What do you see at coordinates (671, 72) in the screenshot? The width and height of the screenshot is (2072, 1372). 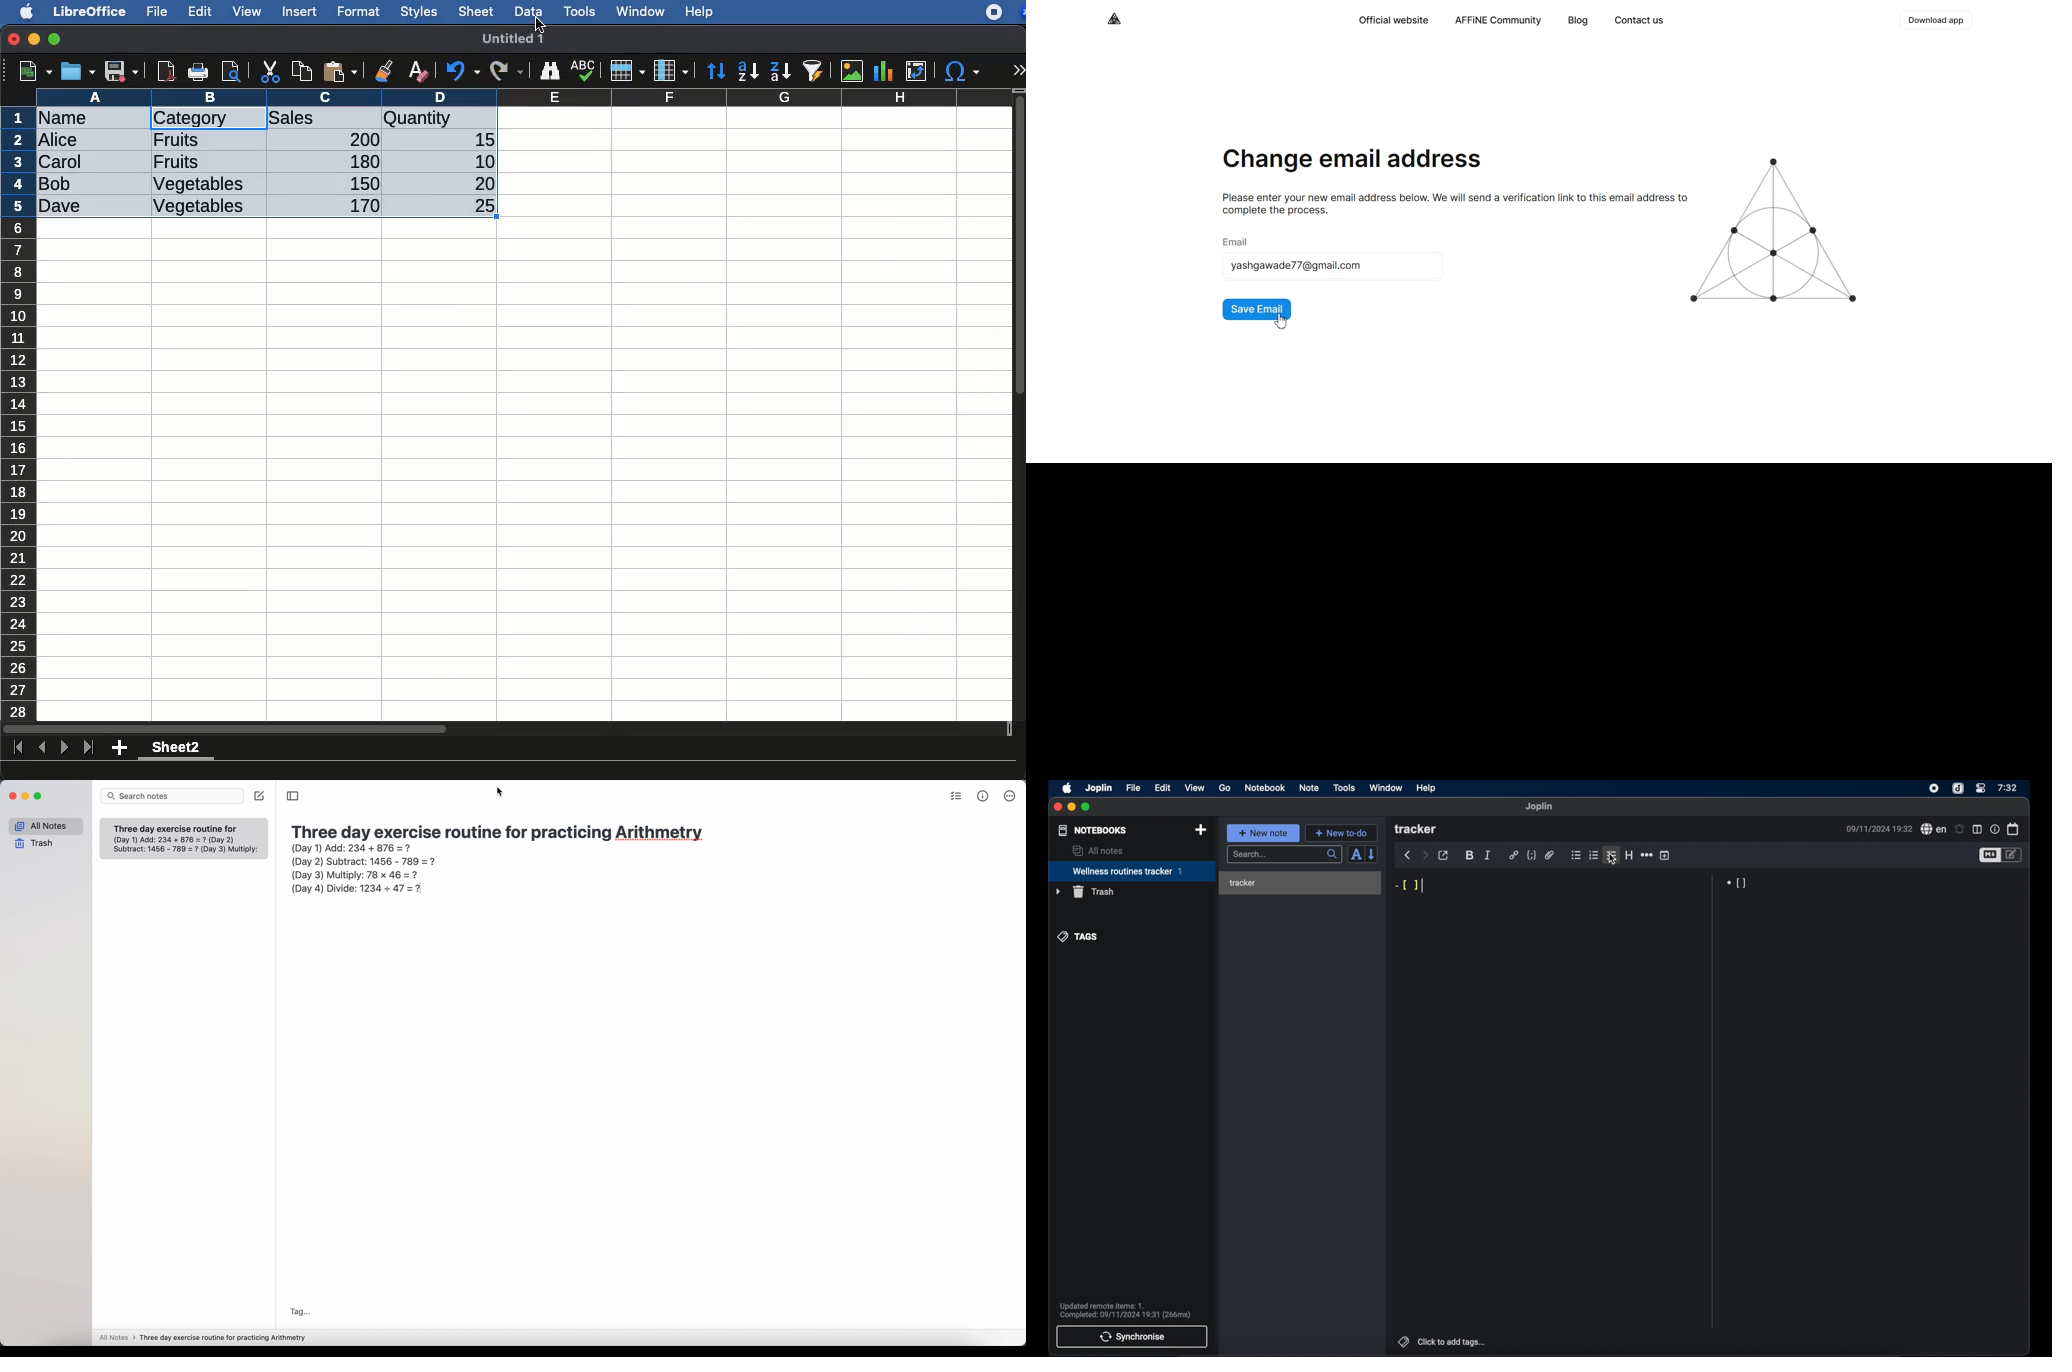 I see `column` at bounding box center [671, 72].